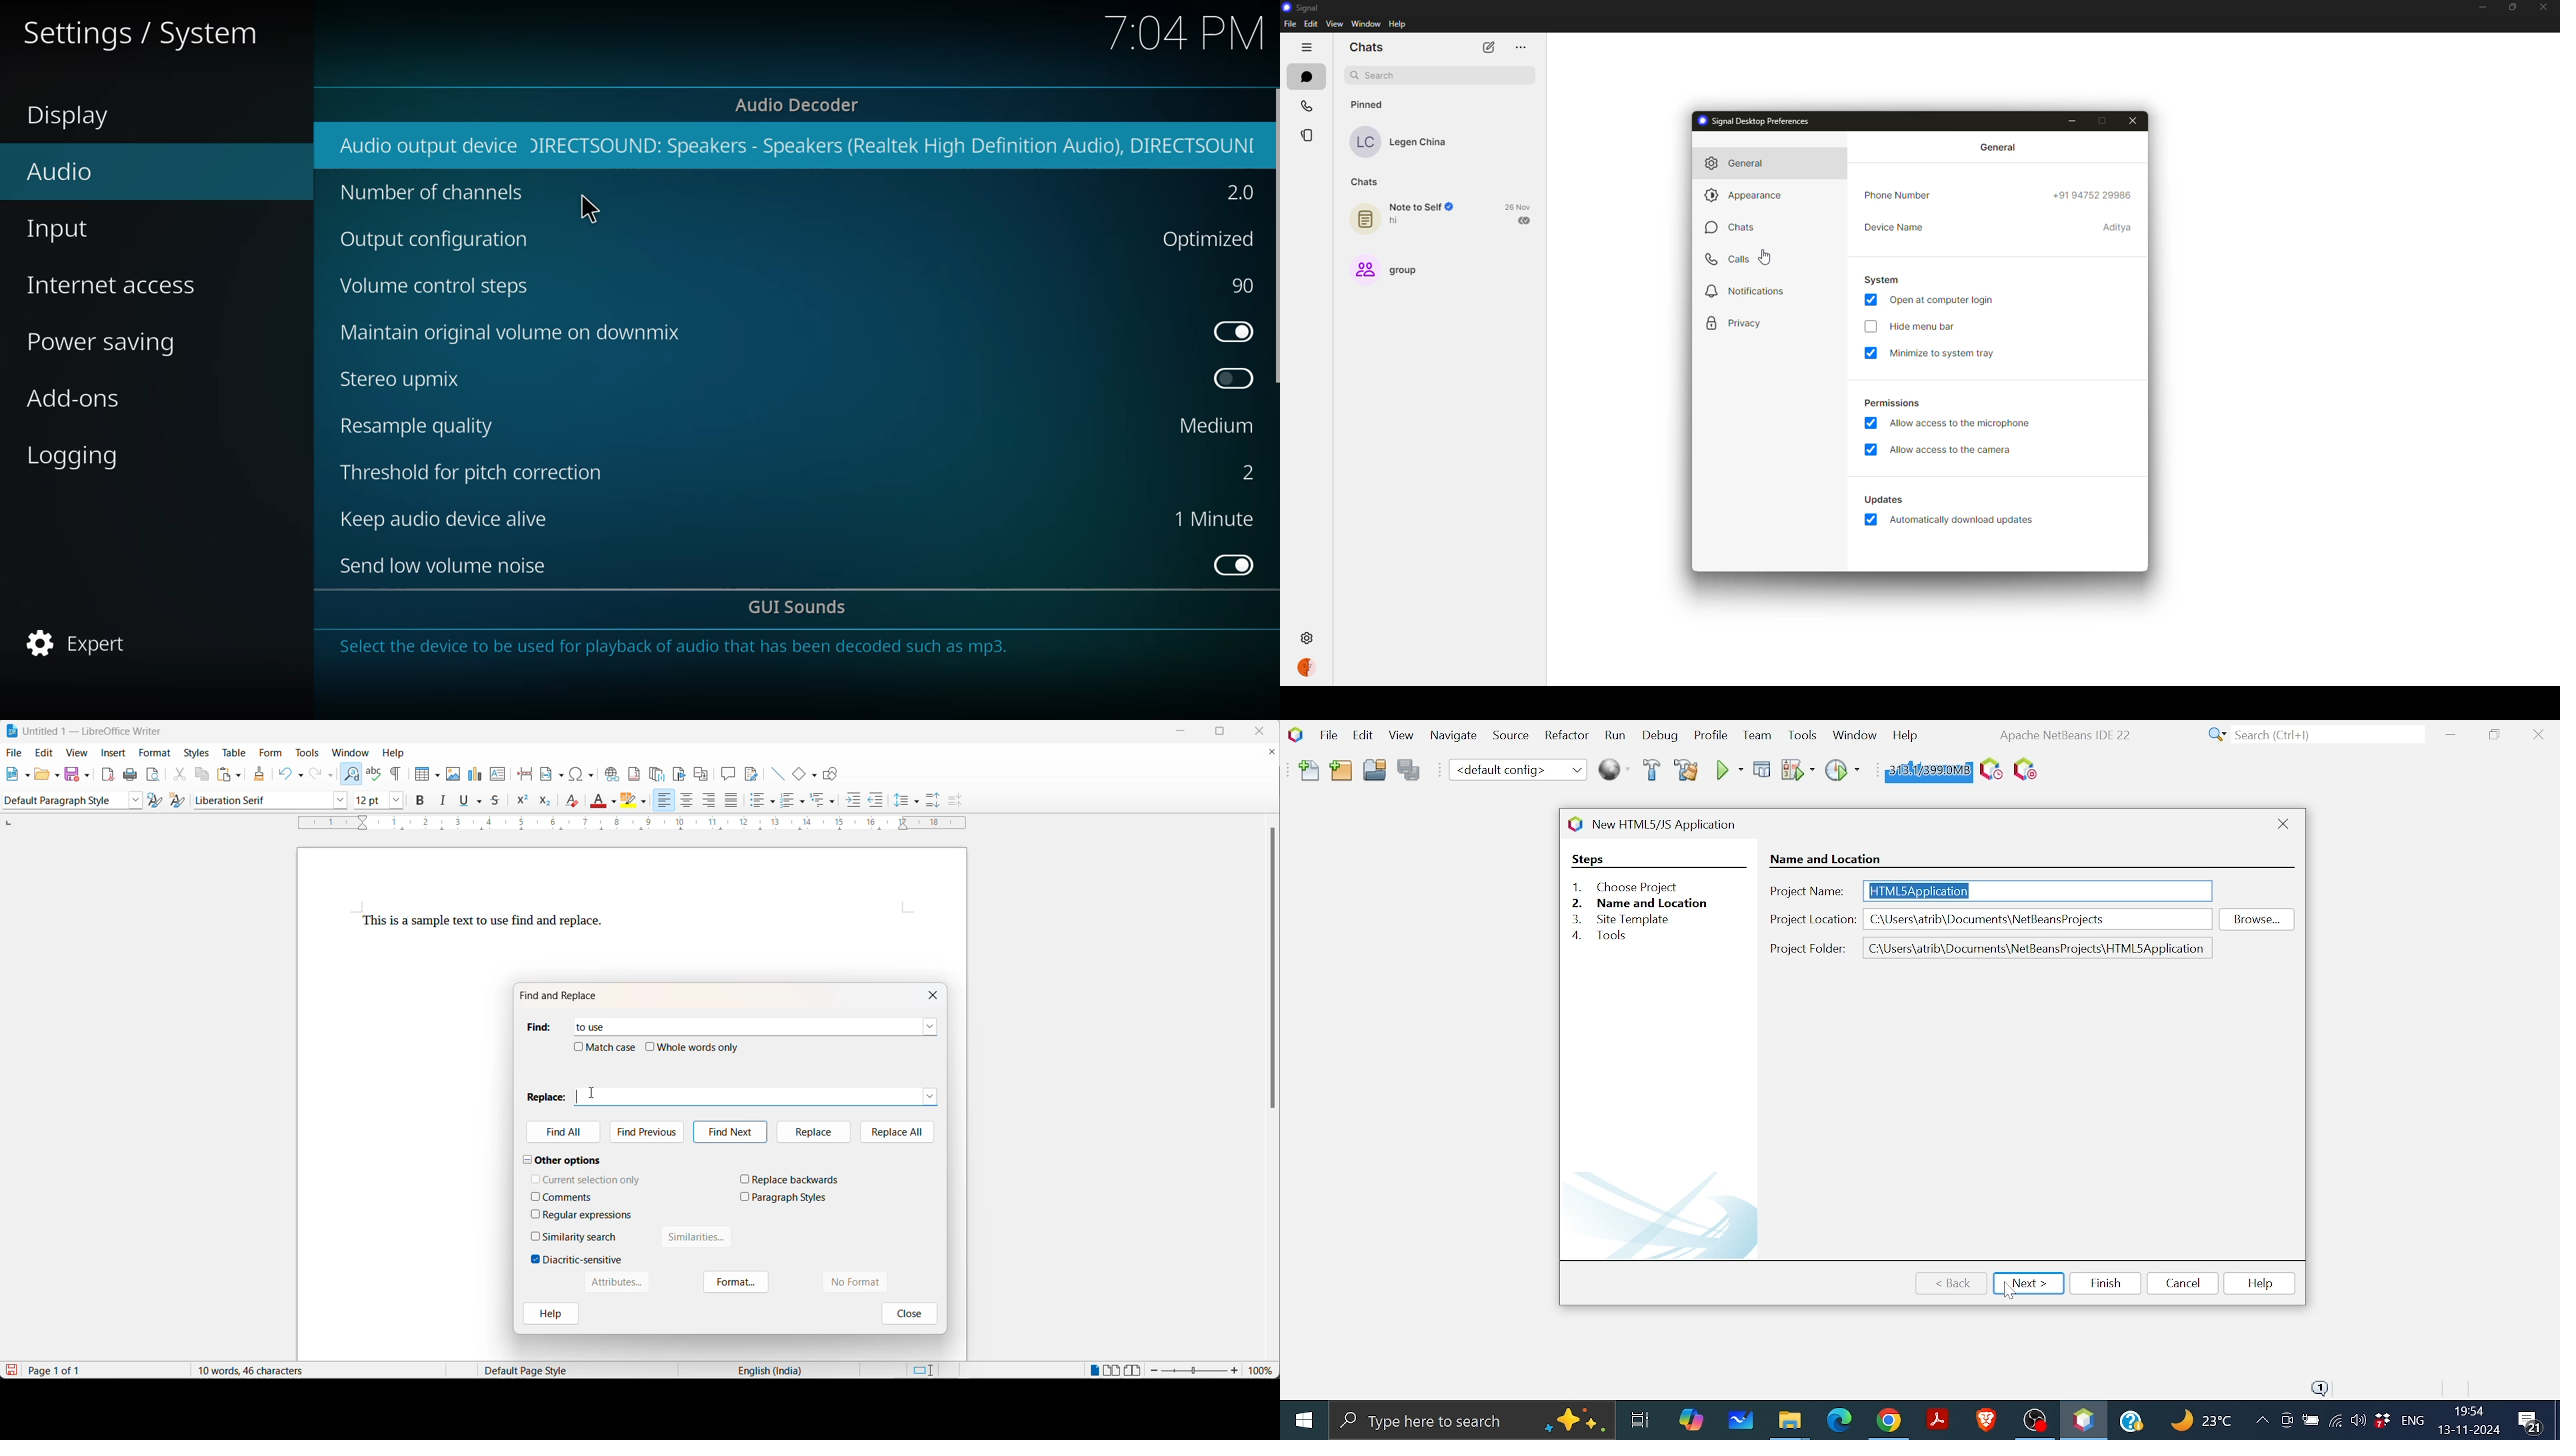 This screenshot has width=2576, height=1456. What do you see at coordinates (1095, 1369) in the screenshot?
I see `single page view` at bounding box center [1095, 1369].